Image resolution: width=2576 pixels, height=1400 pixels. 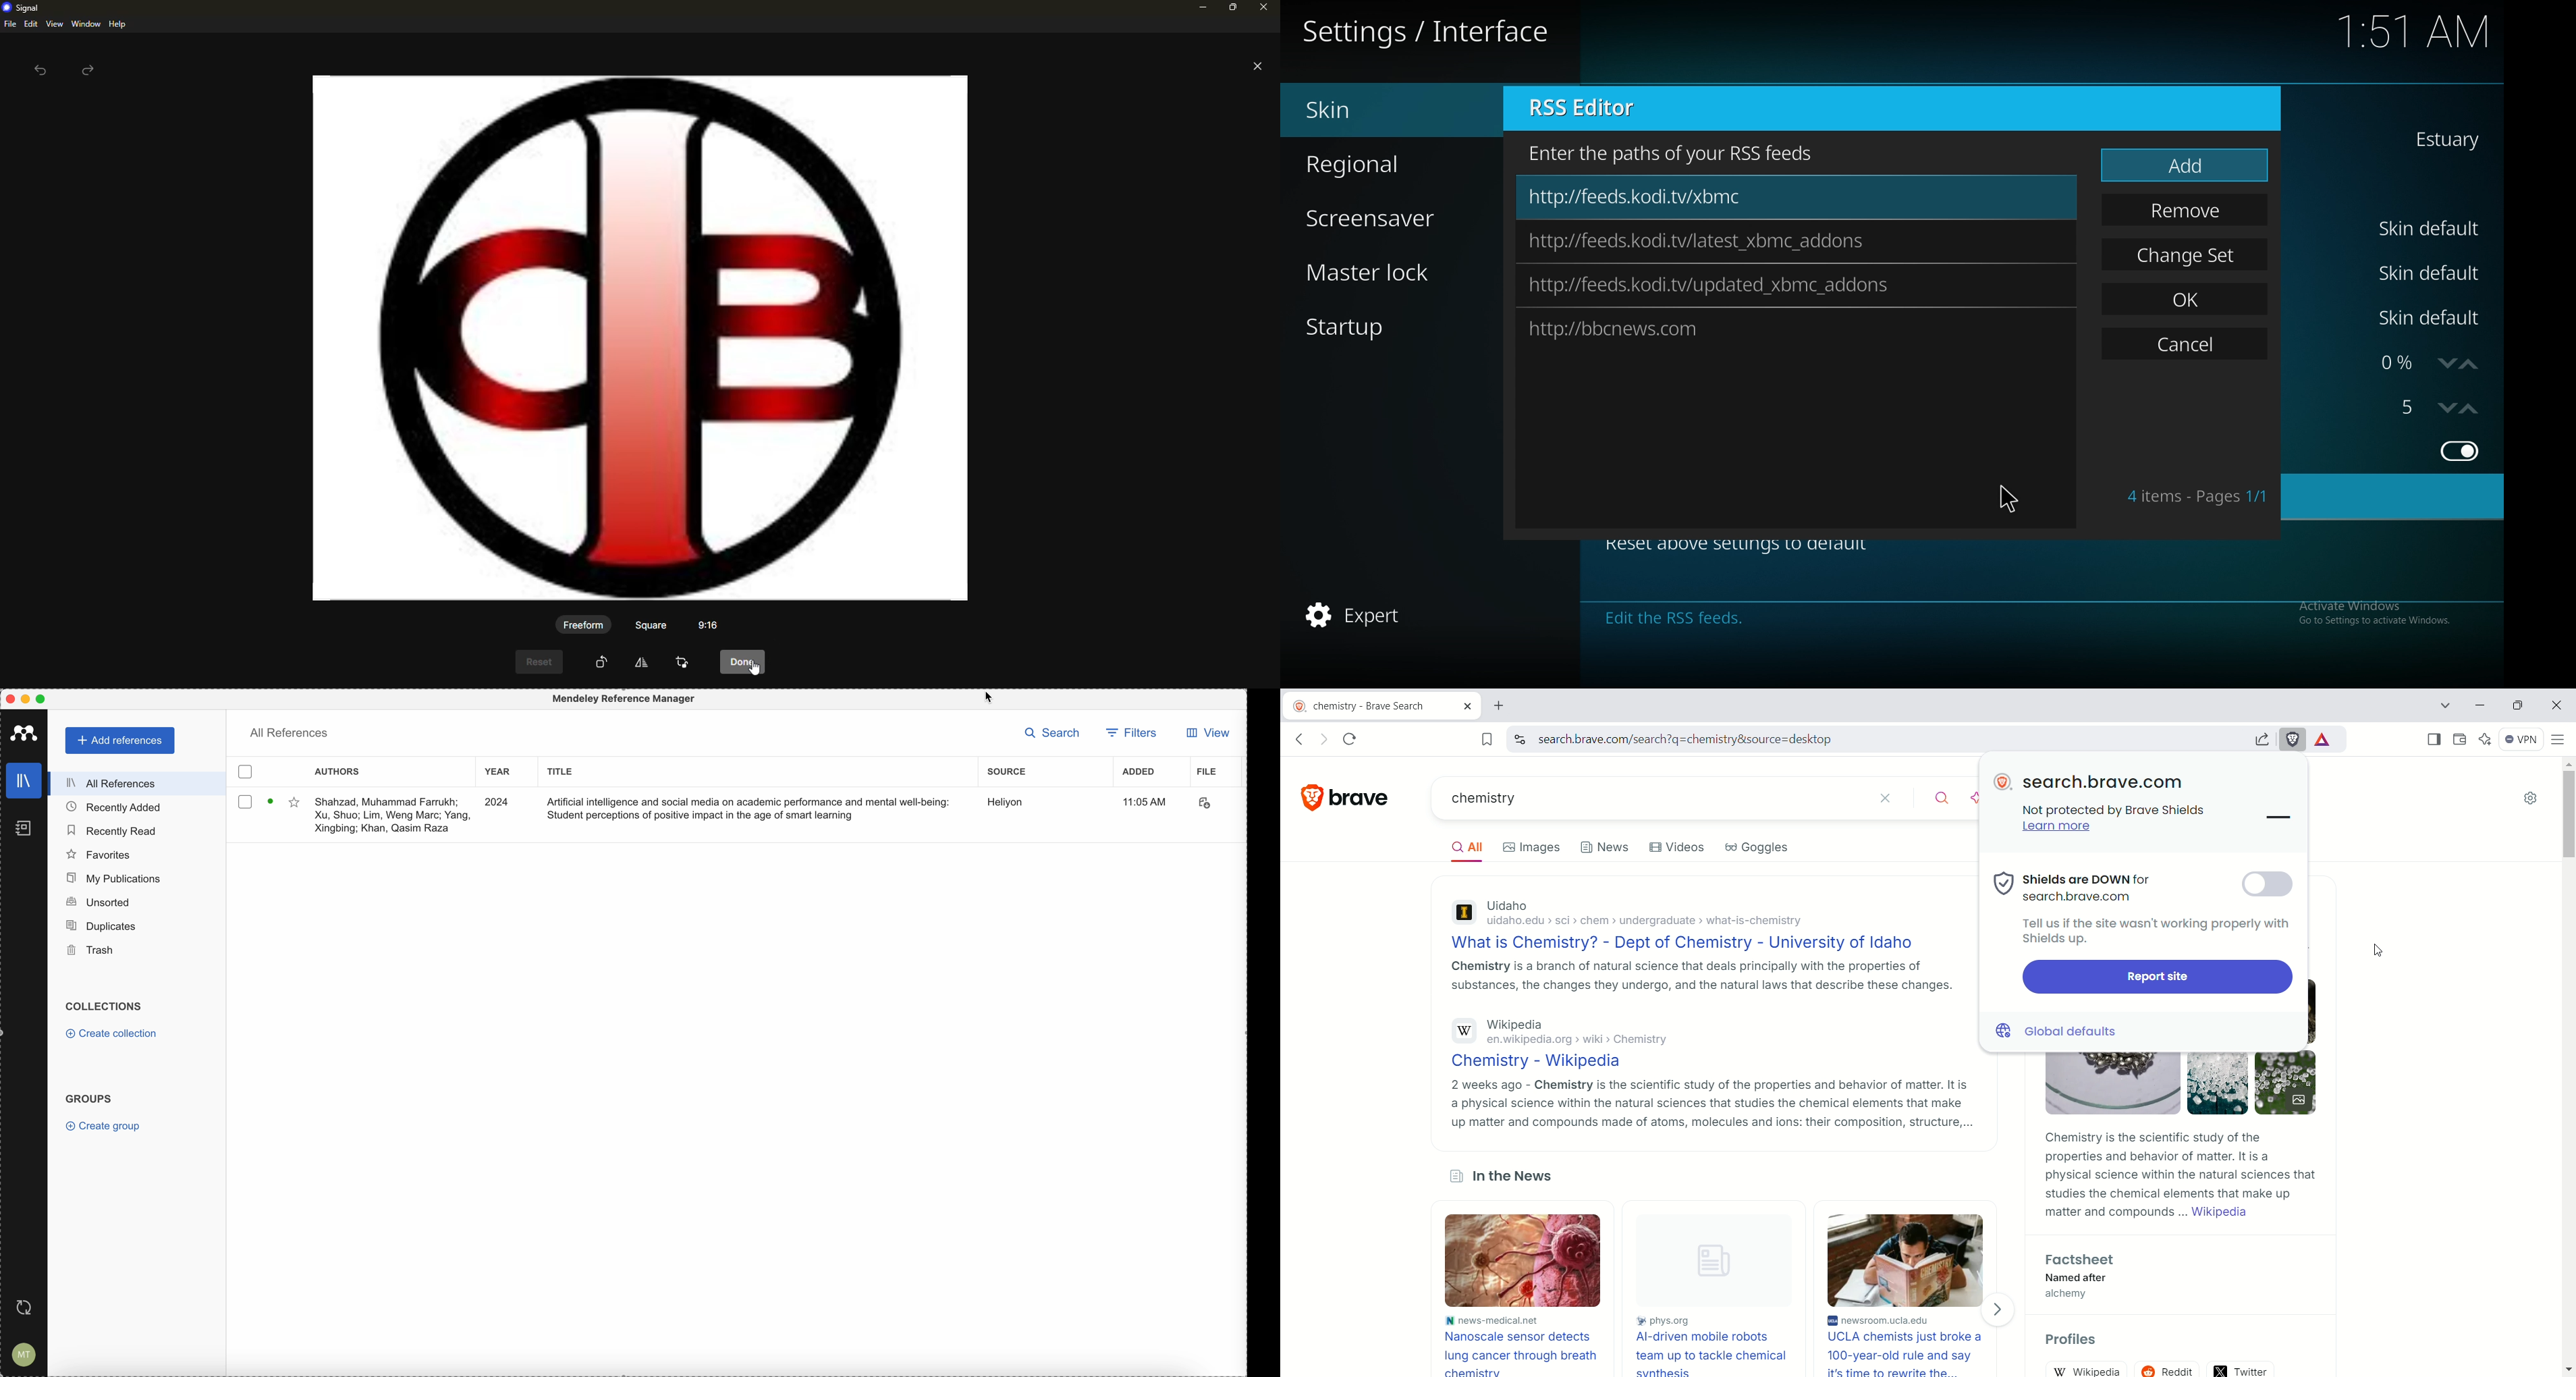 What do you see at coordinates (91, 1099) in the screenshot?
I see `groups` at bounding box center [91, 1099].